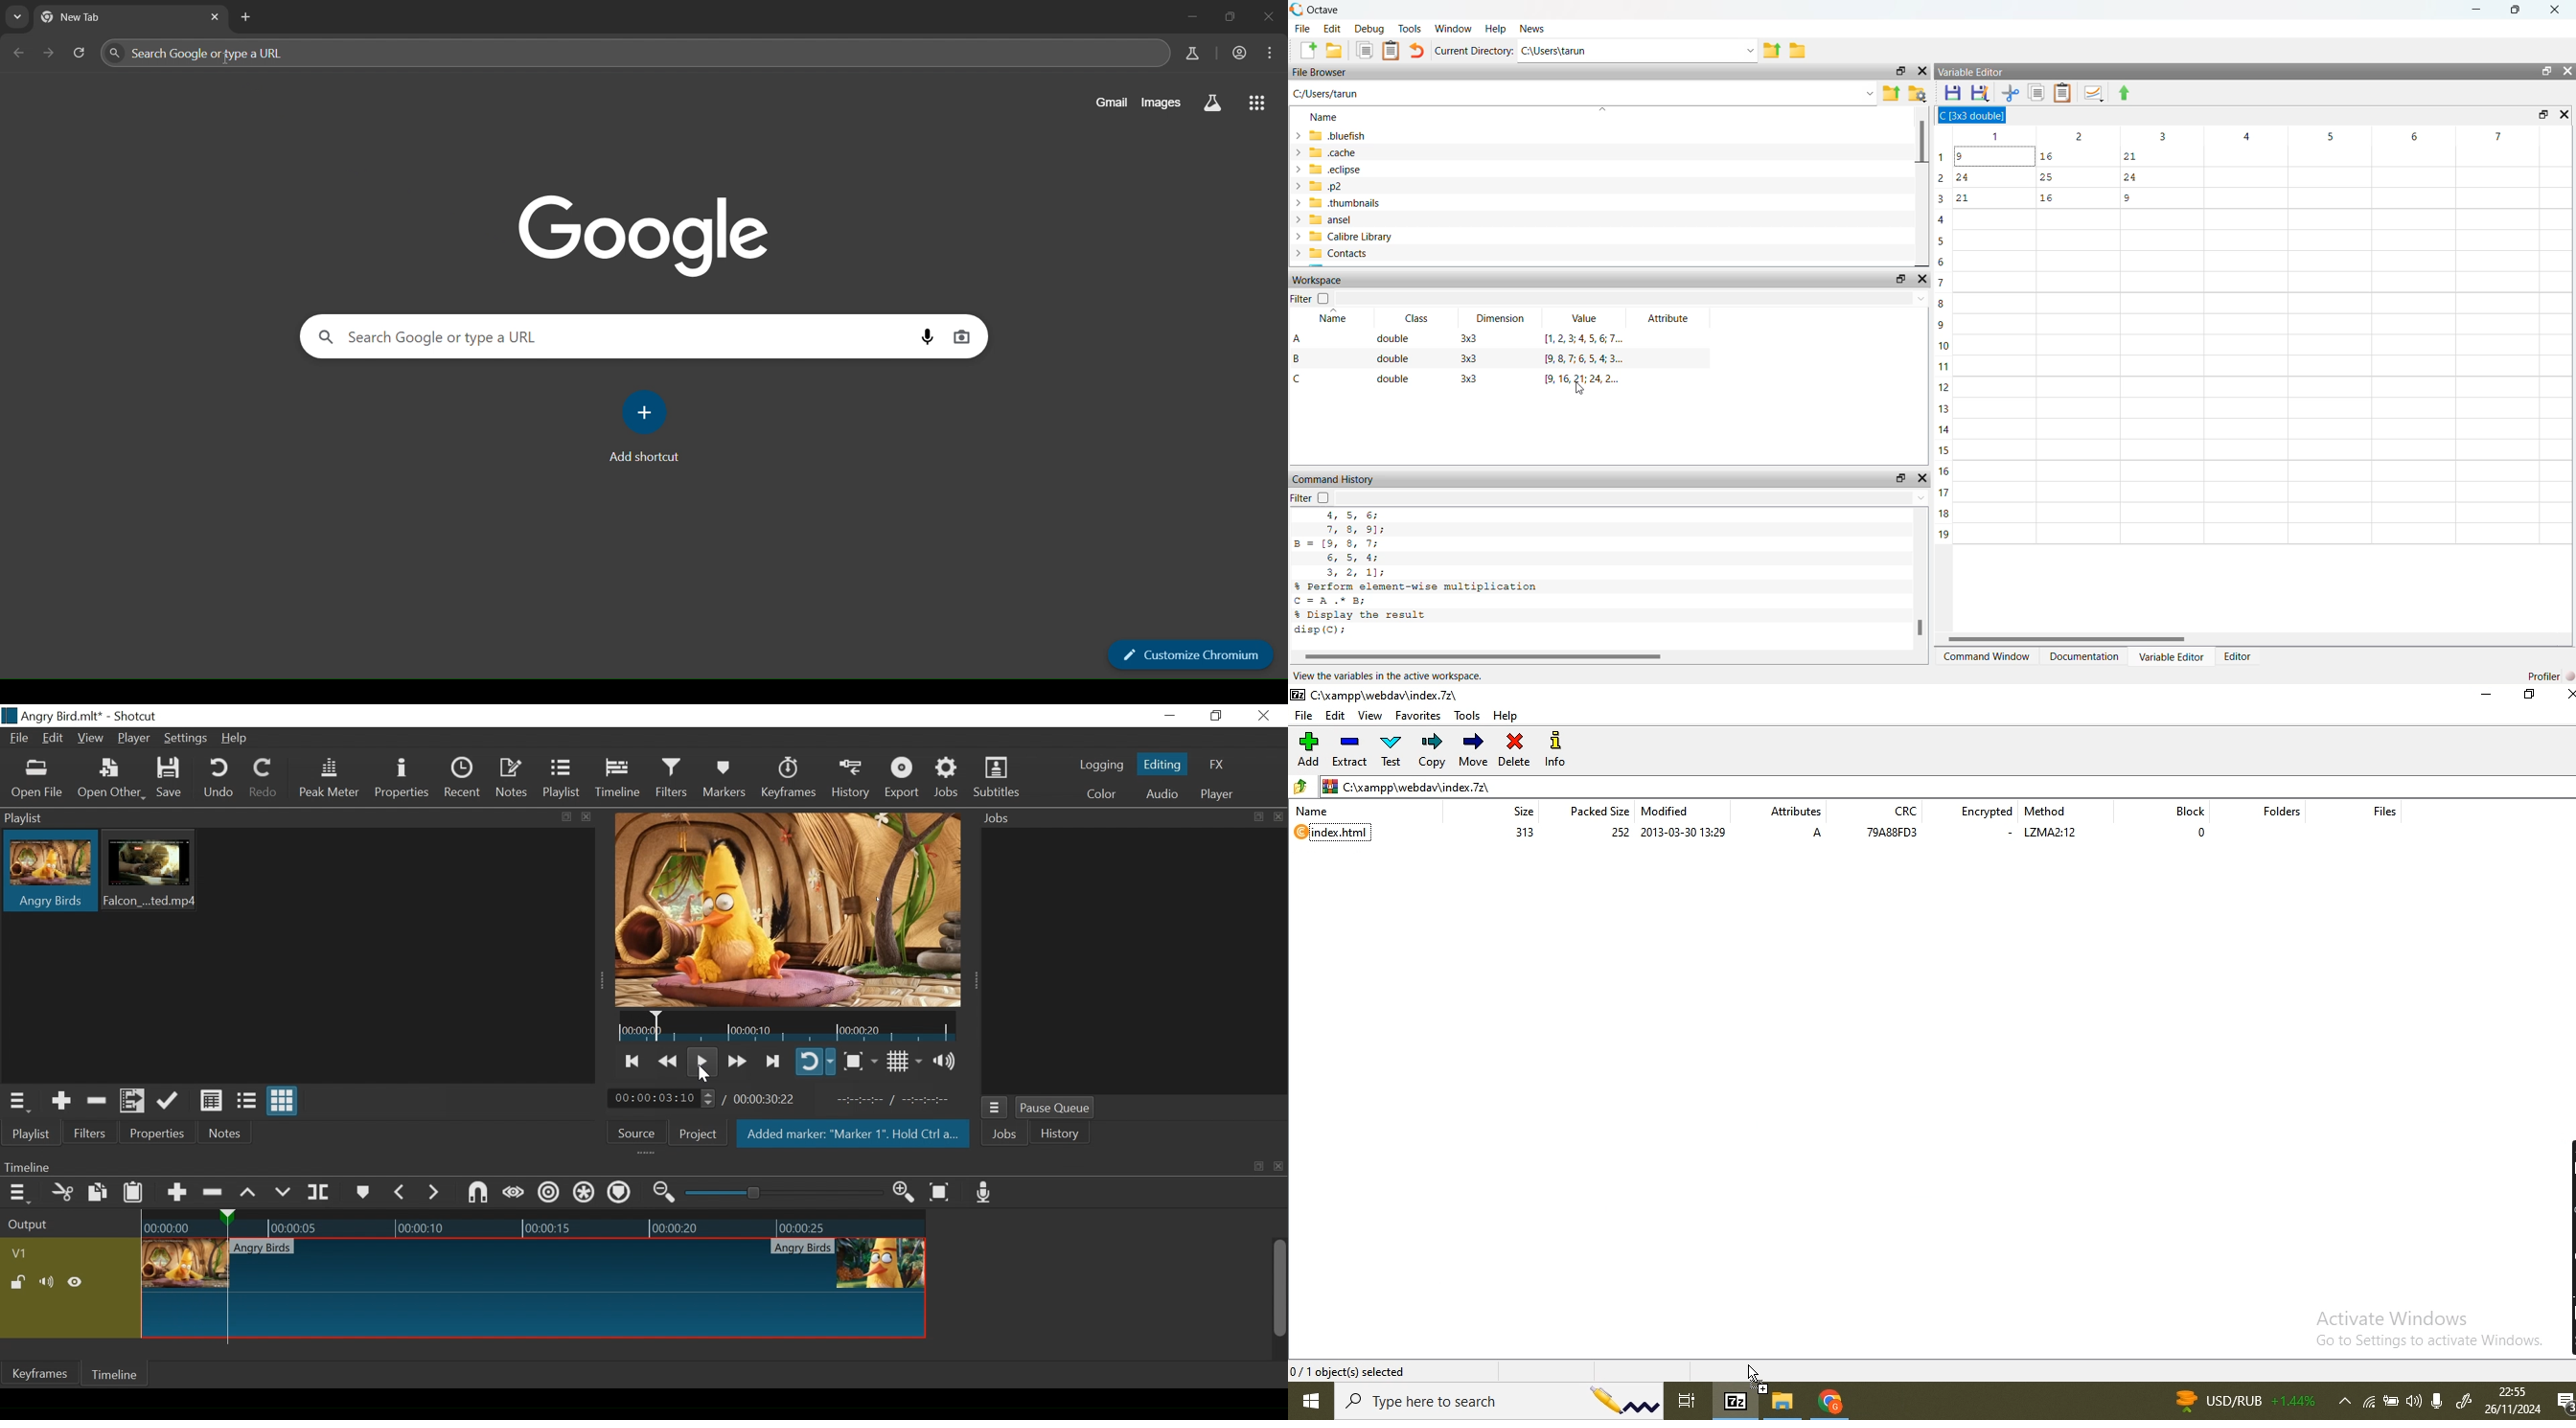  What do you see at coordinates (1584, 95) in the screenshot?
I see `C:/Users/tarun` at bounding box center [1584, 95].